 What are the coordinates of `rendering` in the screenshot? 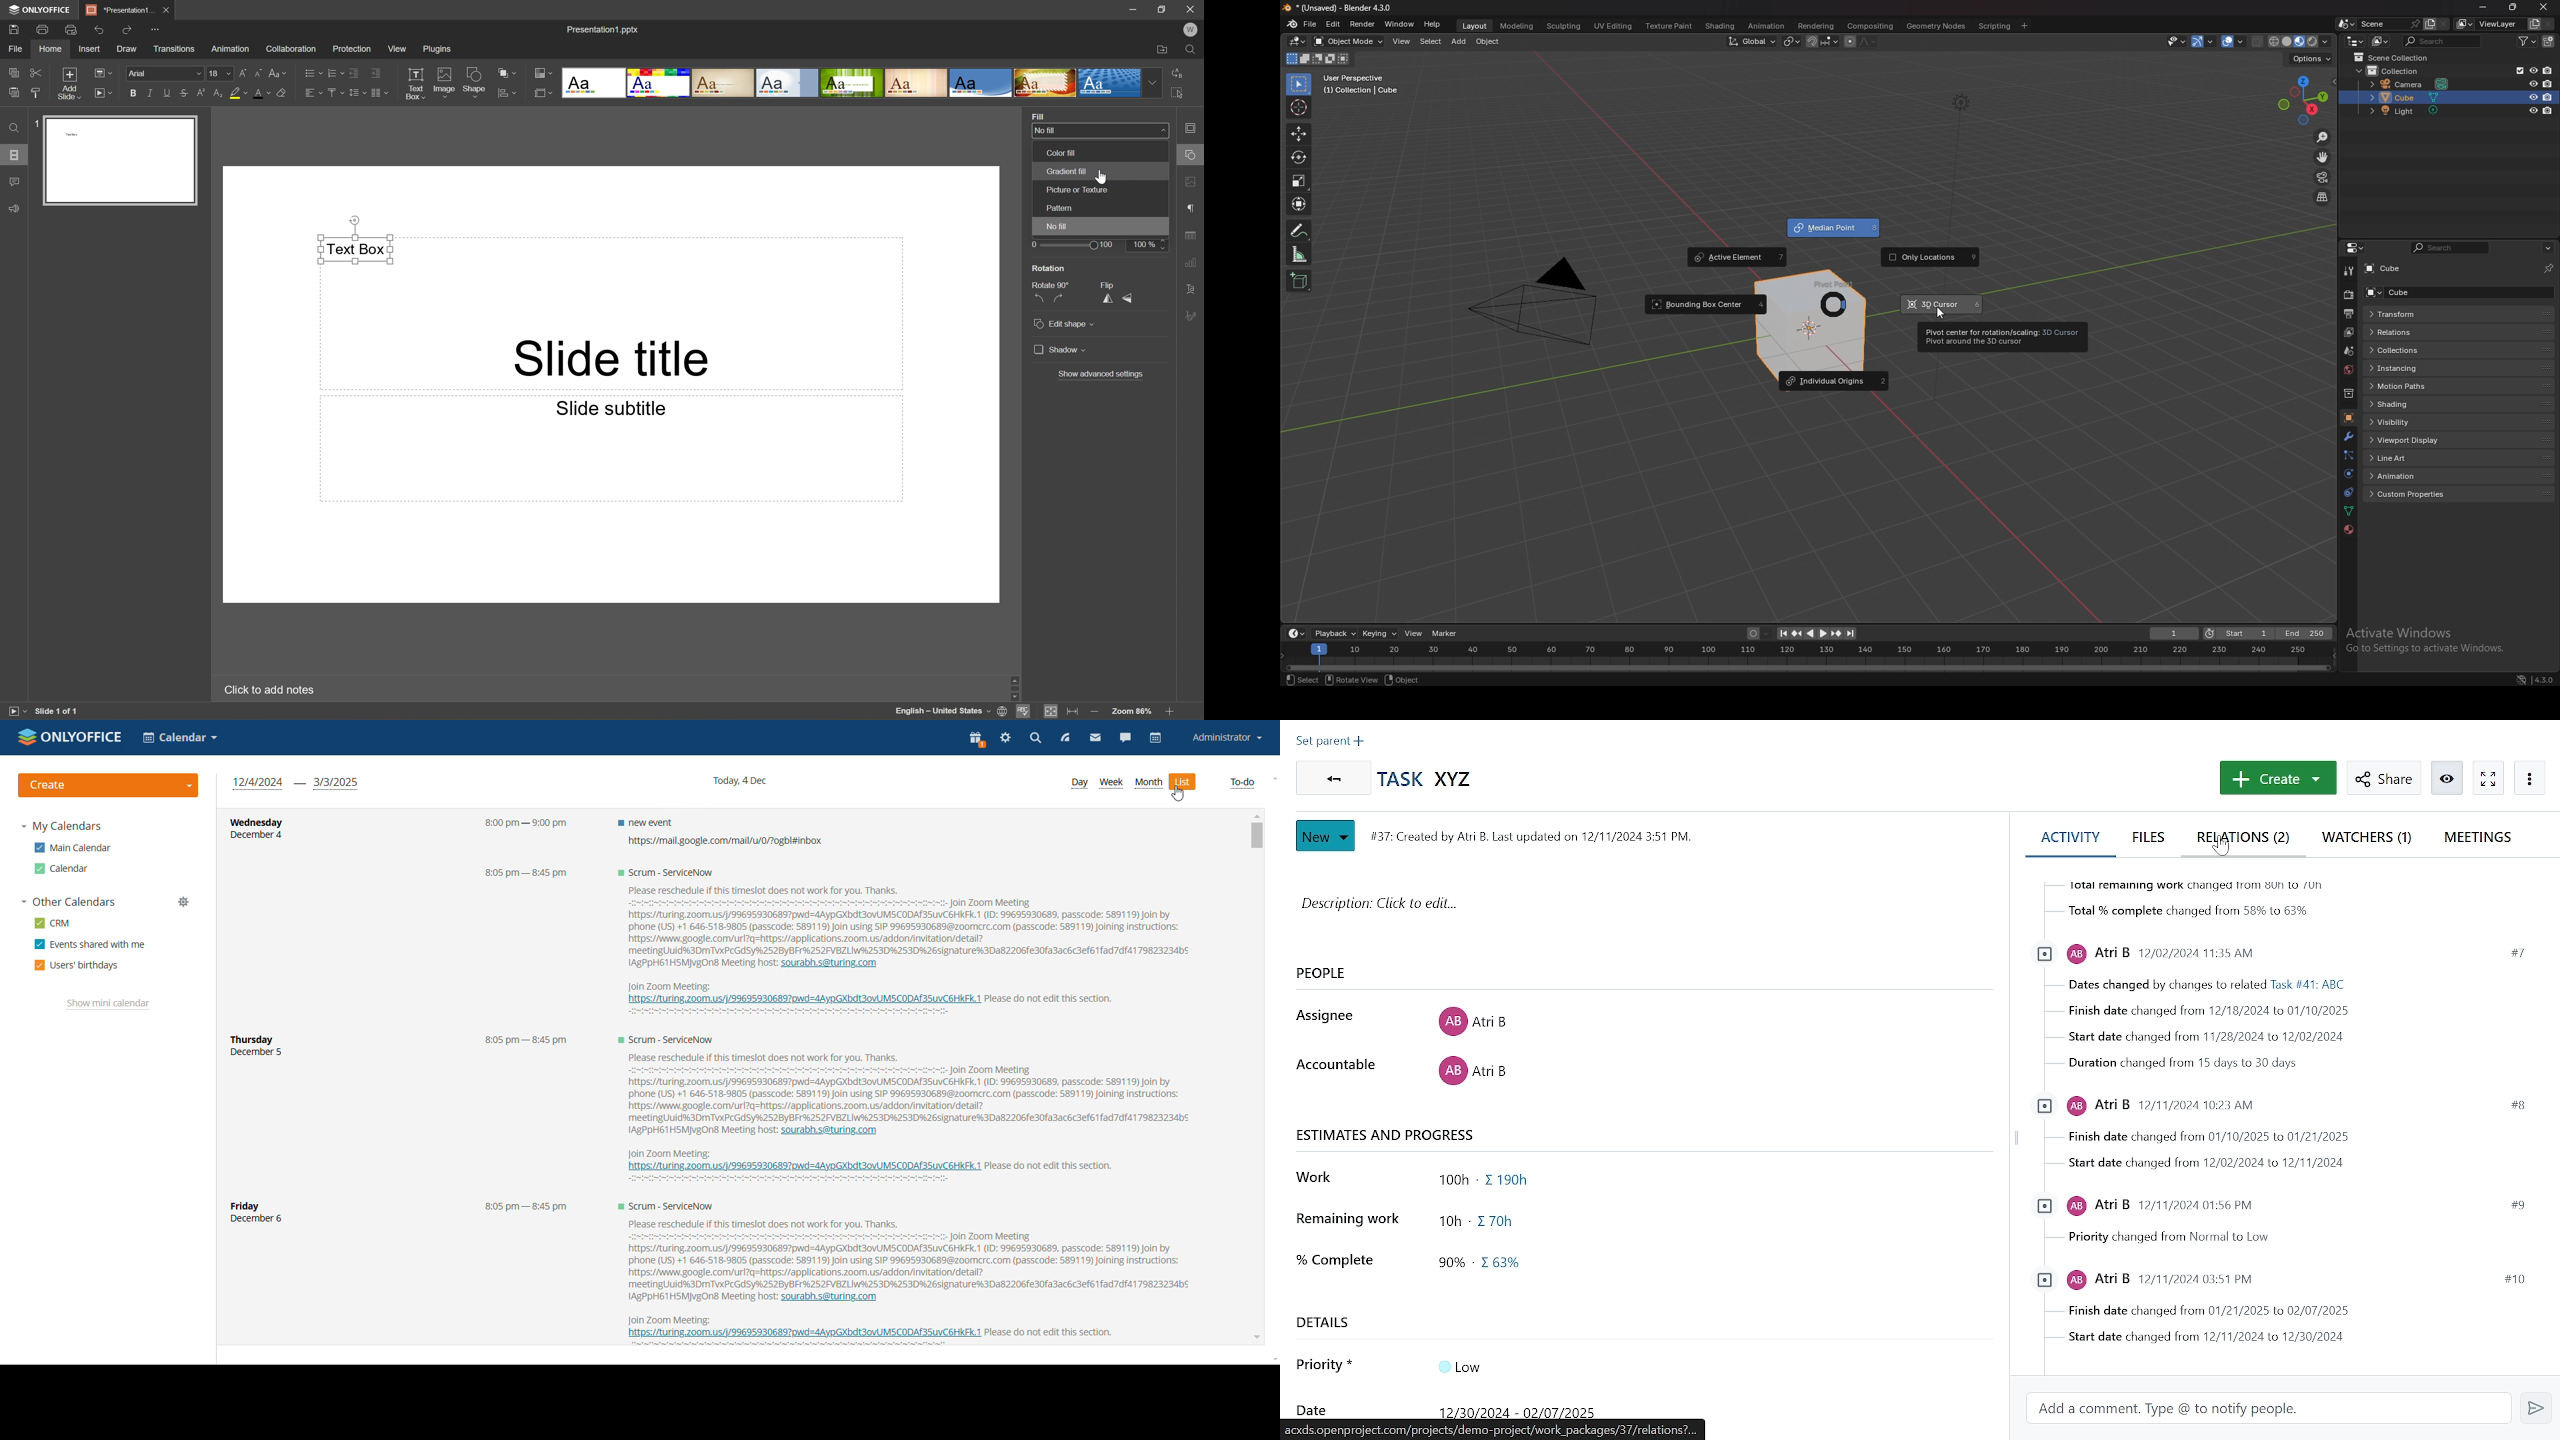 It's located at (1815, 26).